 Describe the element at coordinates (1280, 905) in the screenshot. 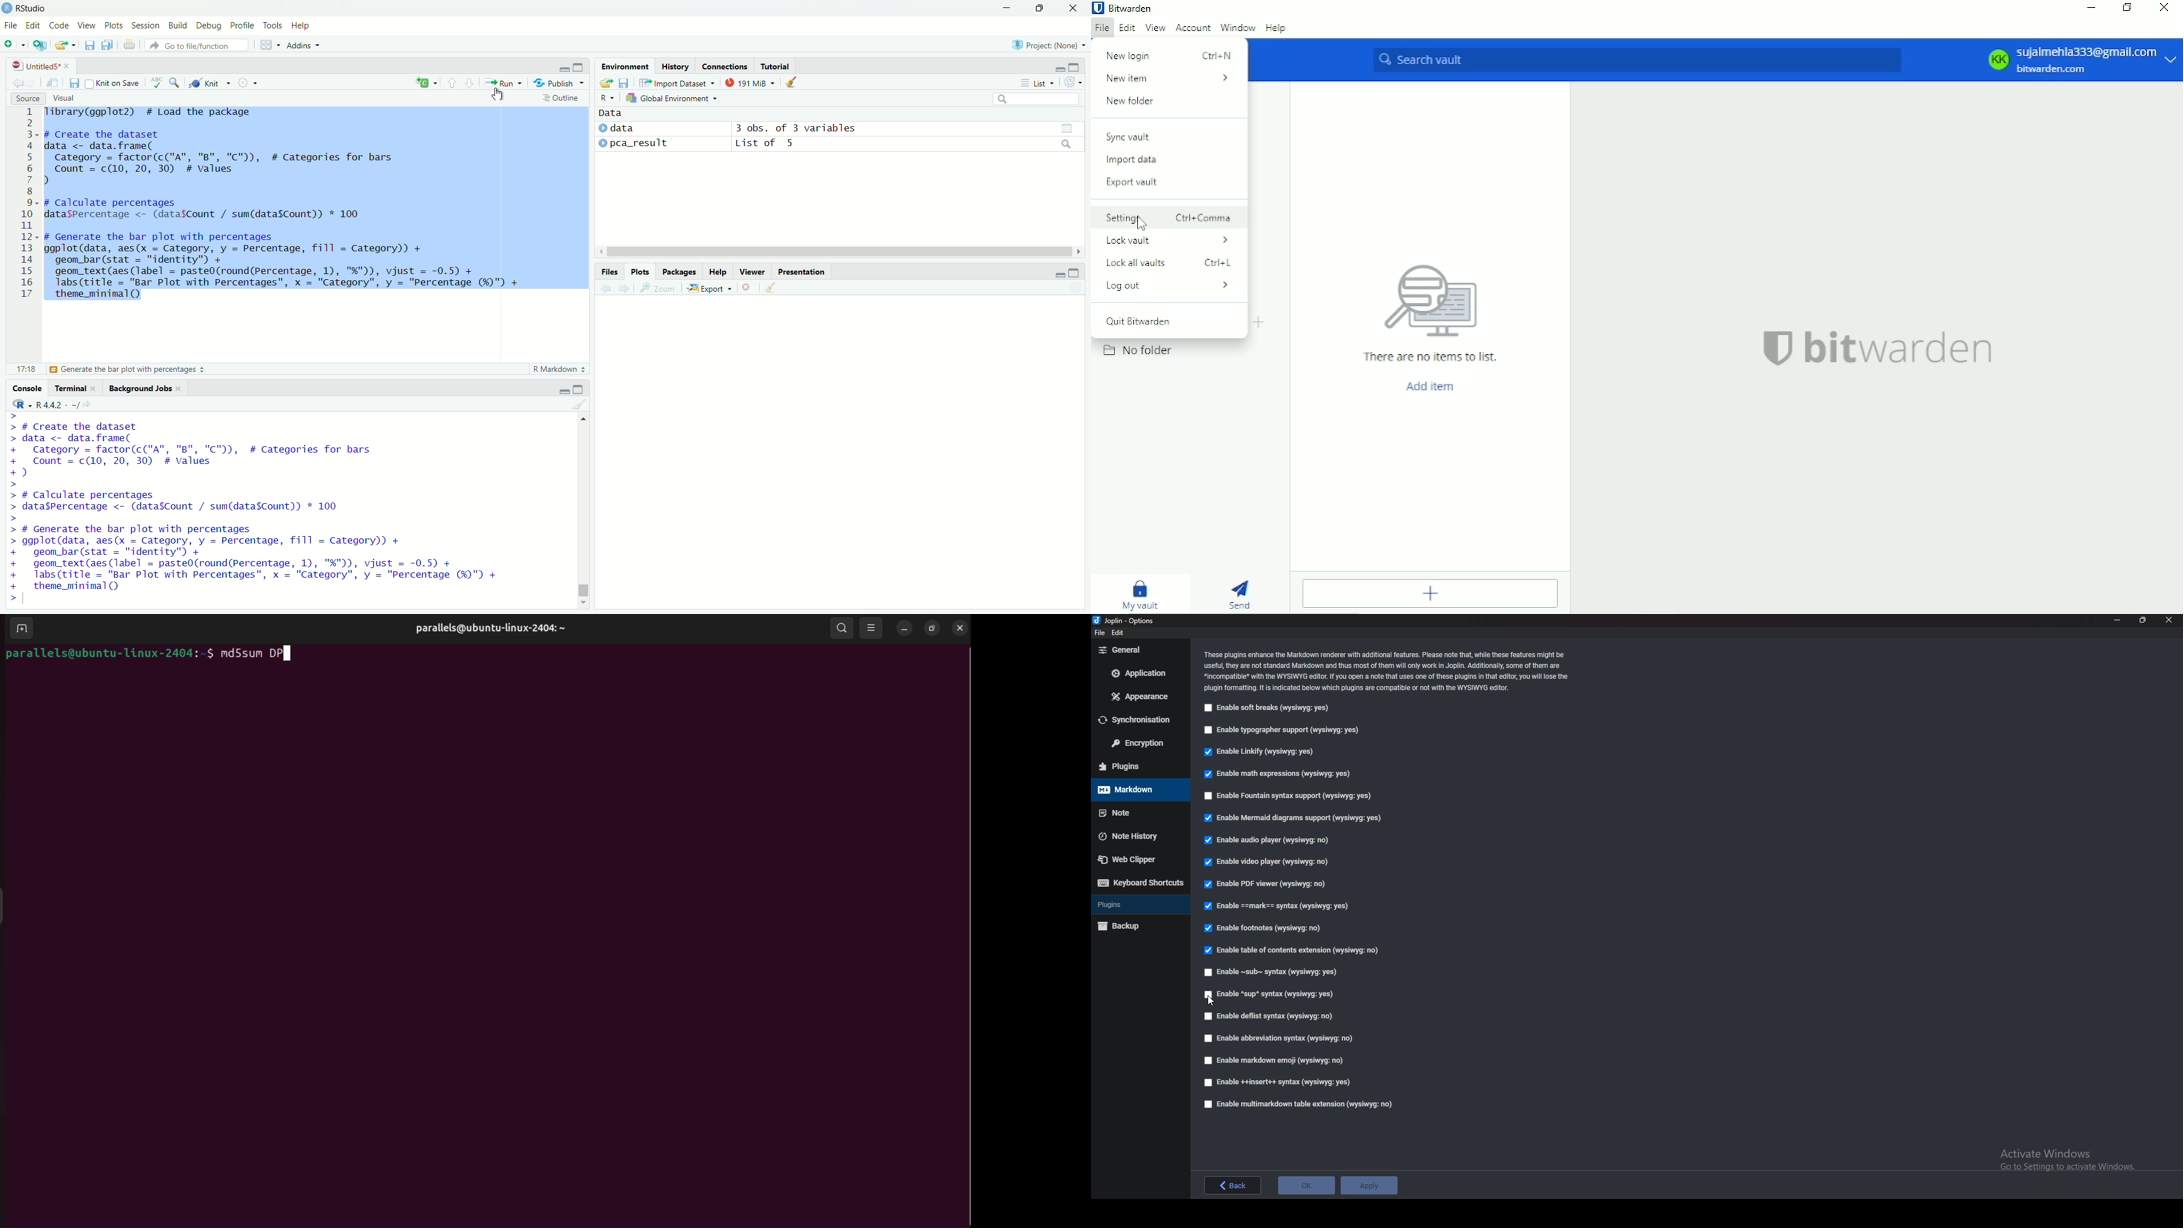

I see `Enable ==mark== syntax (wvsiwva: ves)` at that location.